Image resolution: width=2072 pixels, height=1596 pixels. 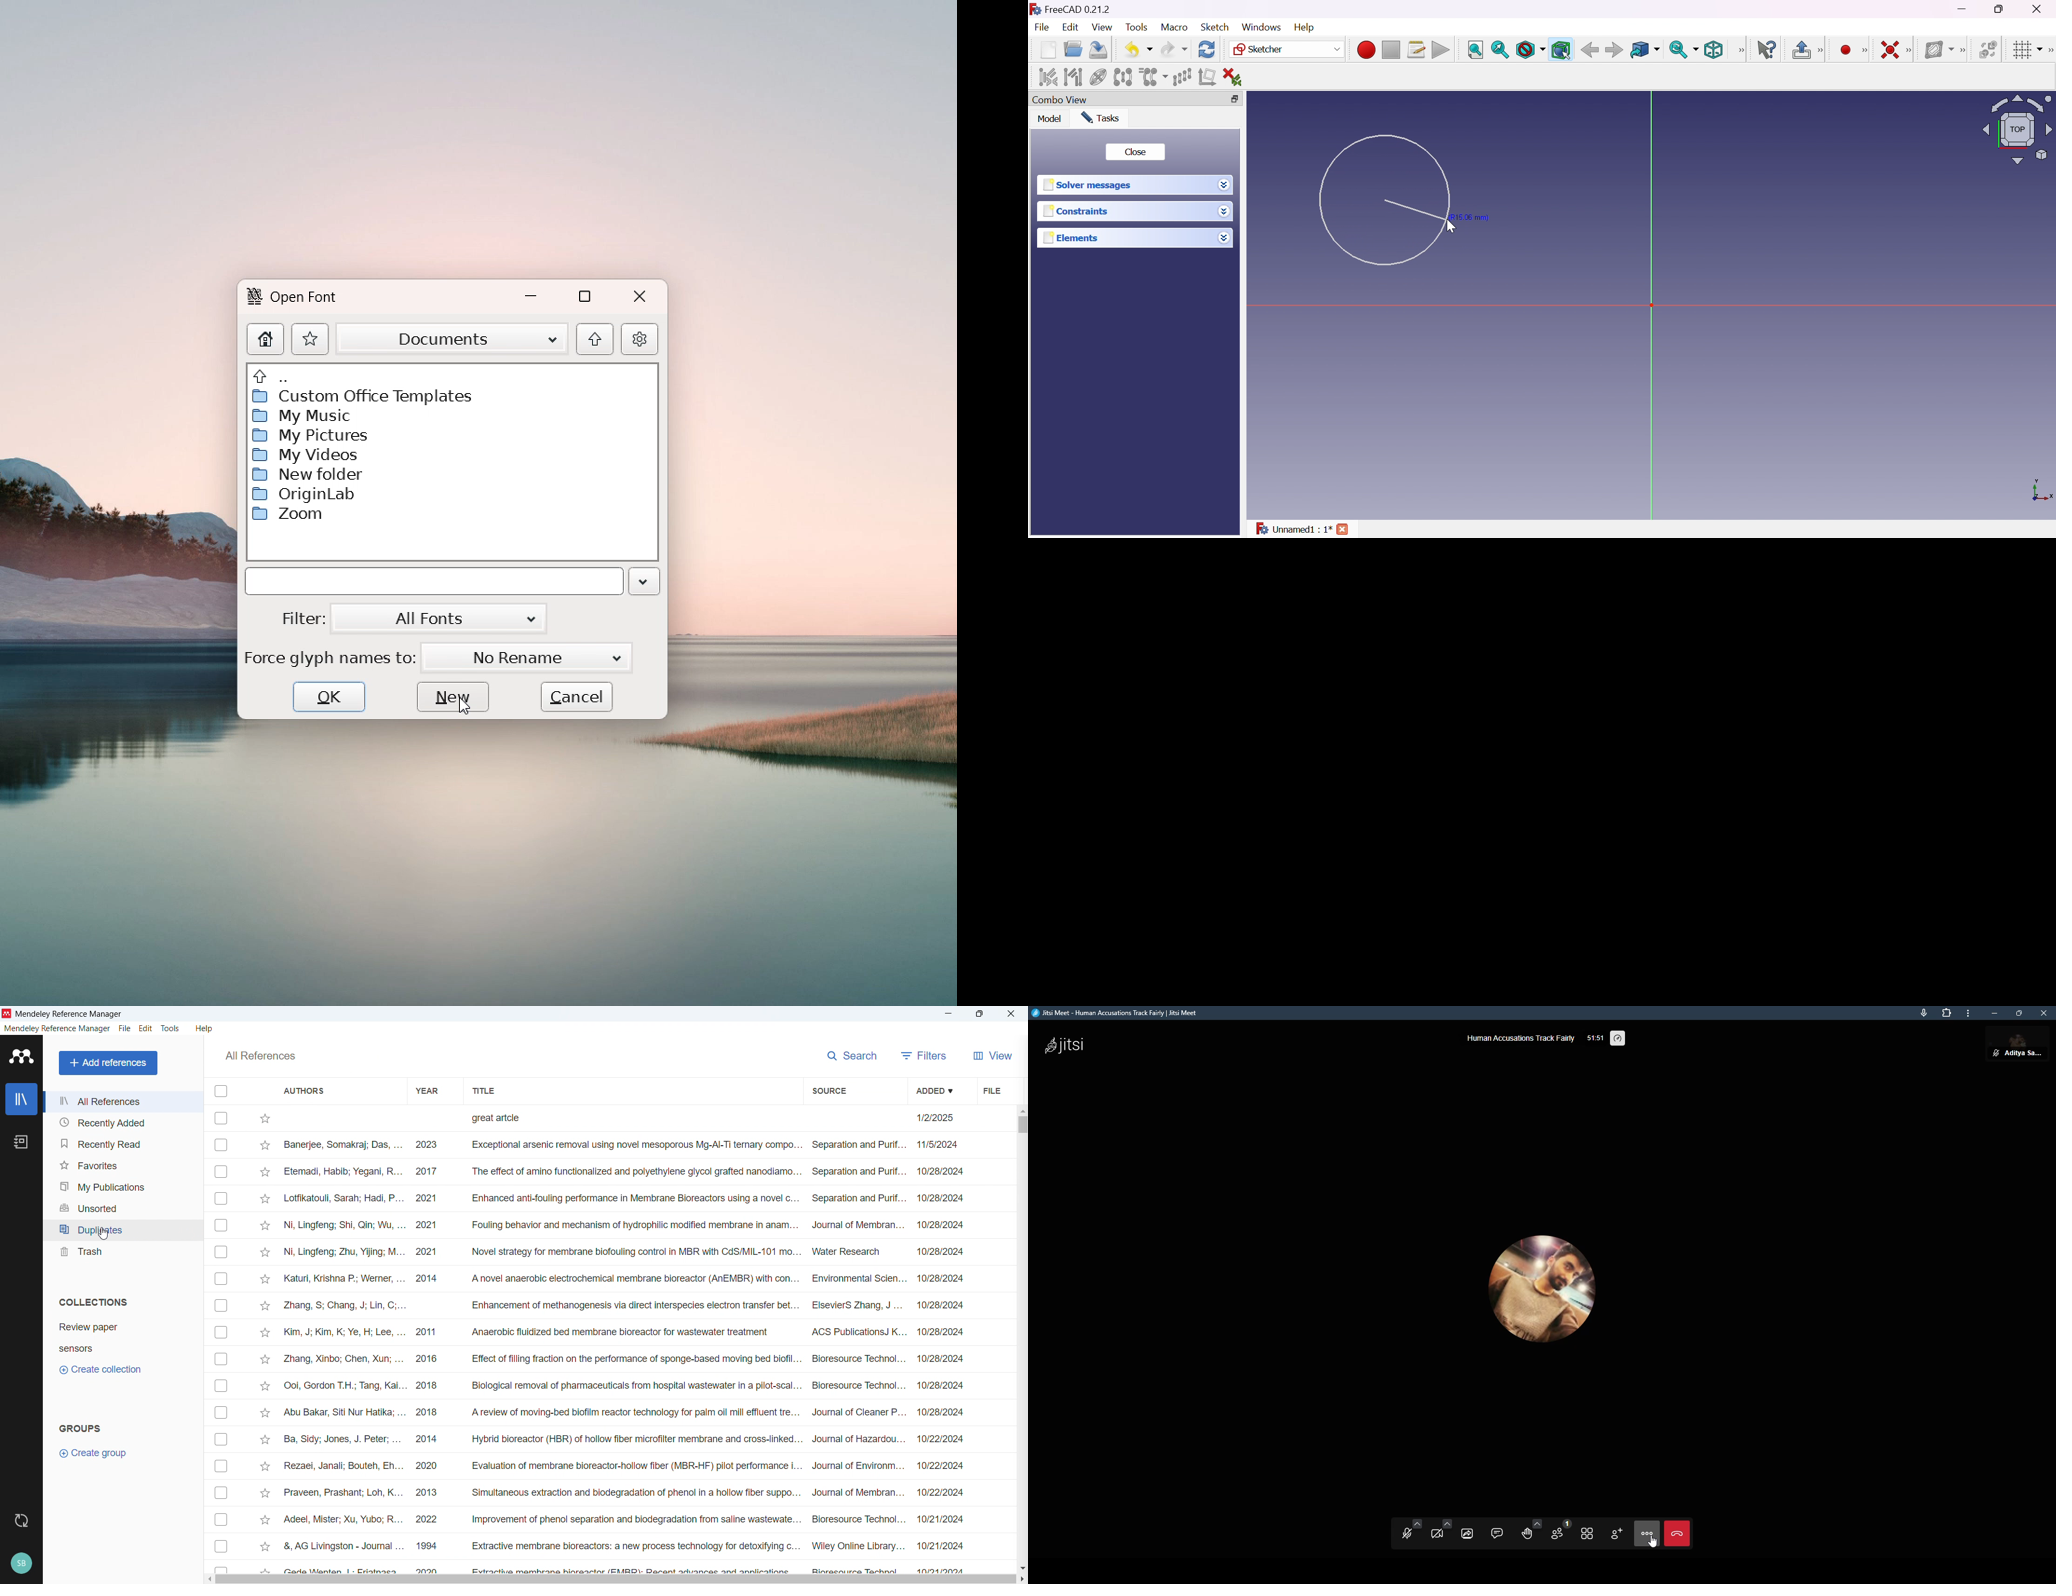 I want to click on Select individual entries , so click(x=221, y=1341).